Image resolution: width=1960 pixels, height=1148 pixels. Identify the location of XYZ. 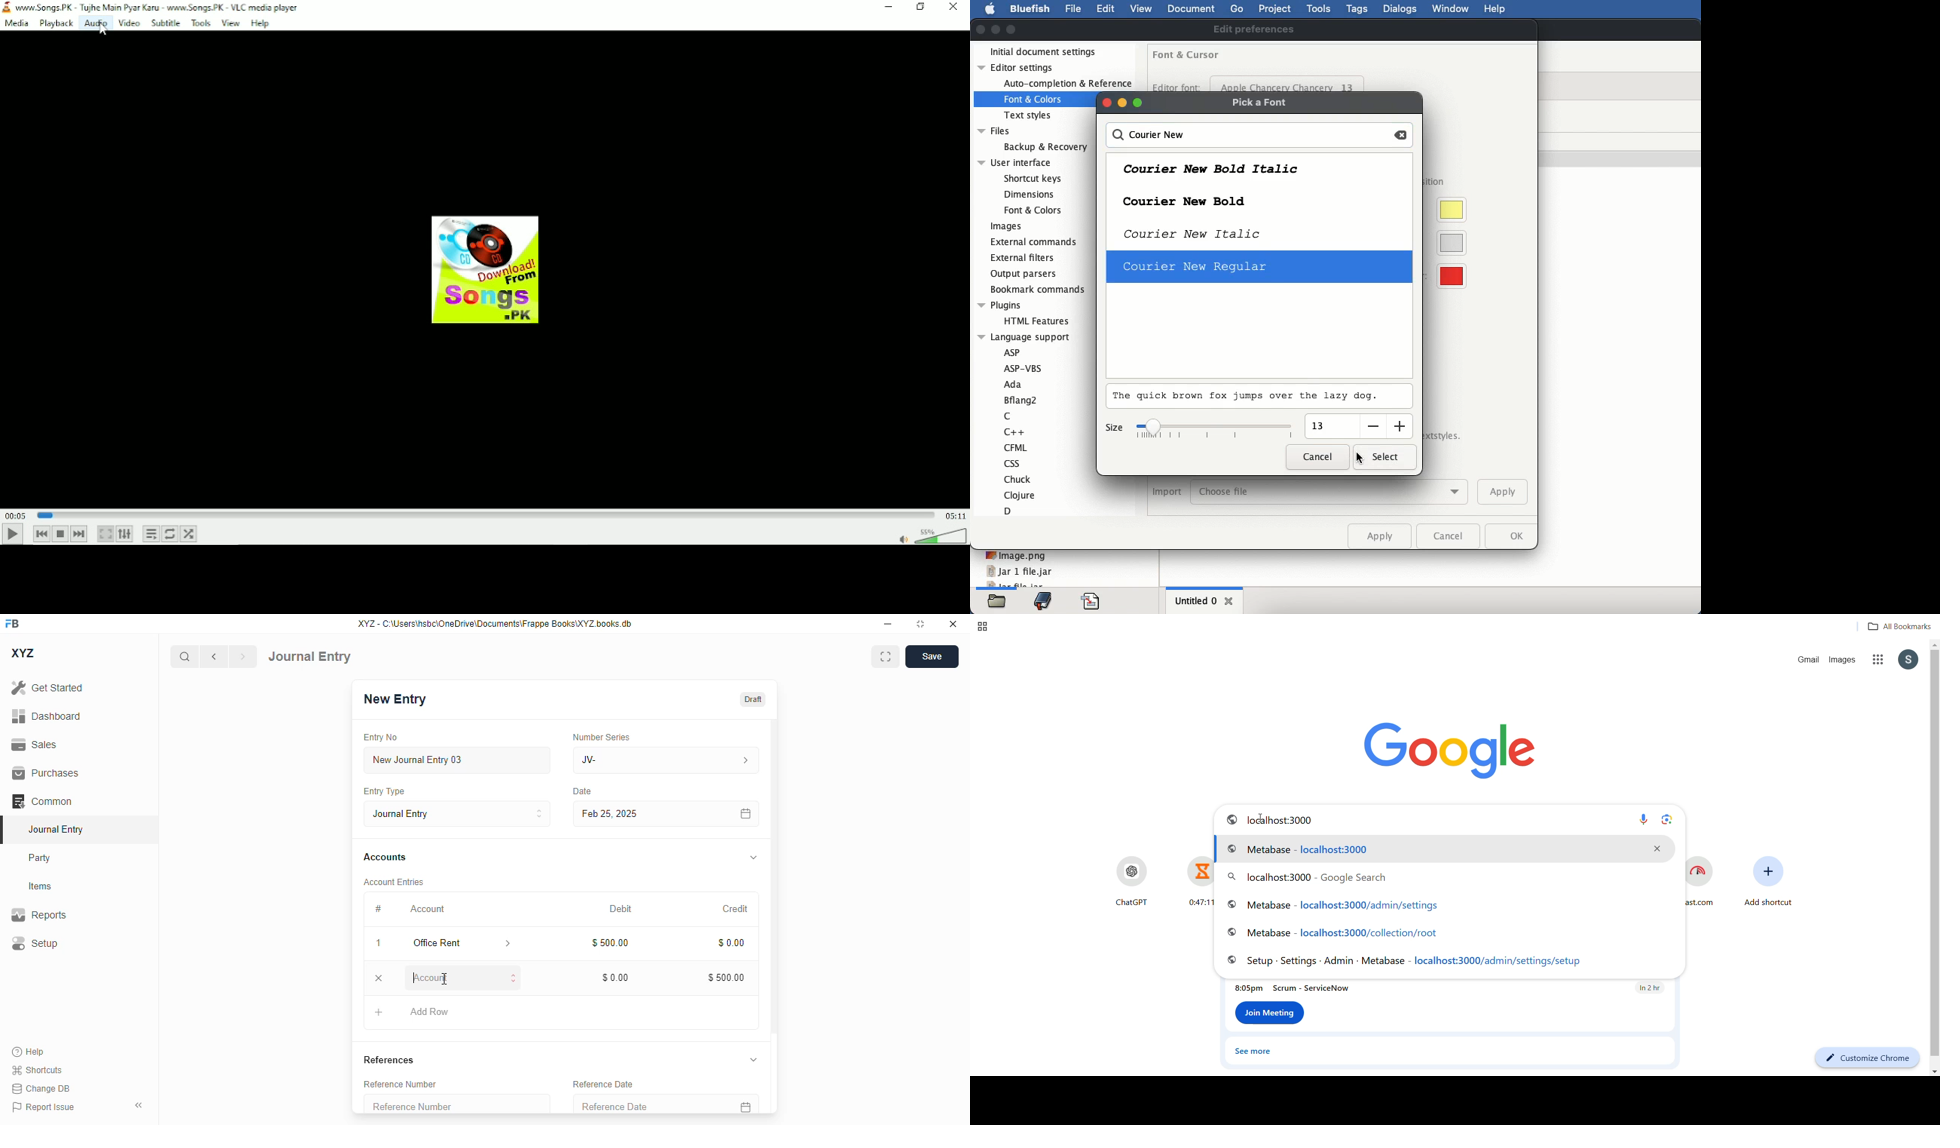
(23, 653).